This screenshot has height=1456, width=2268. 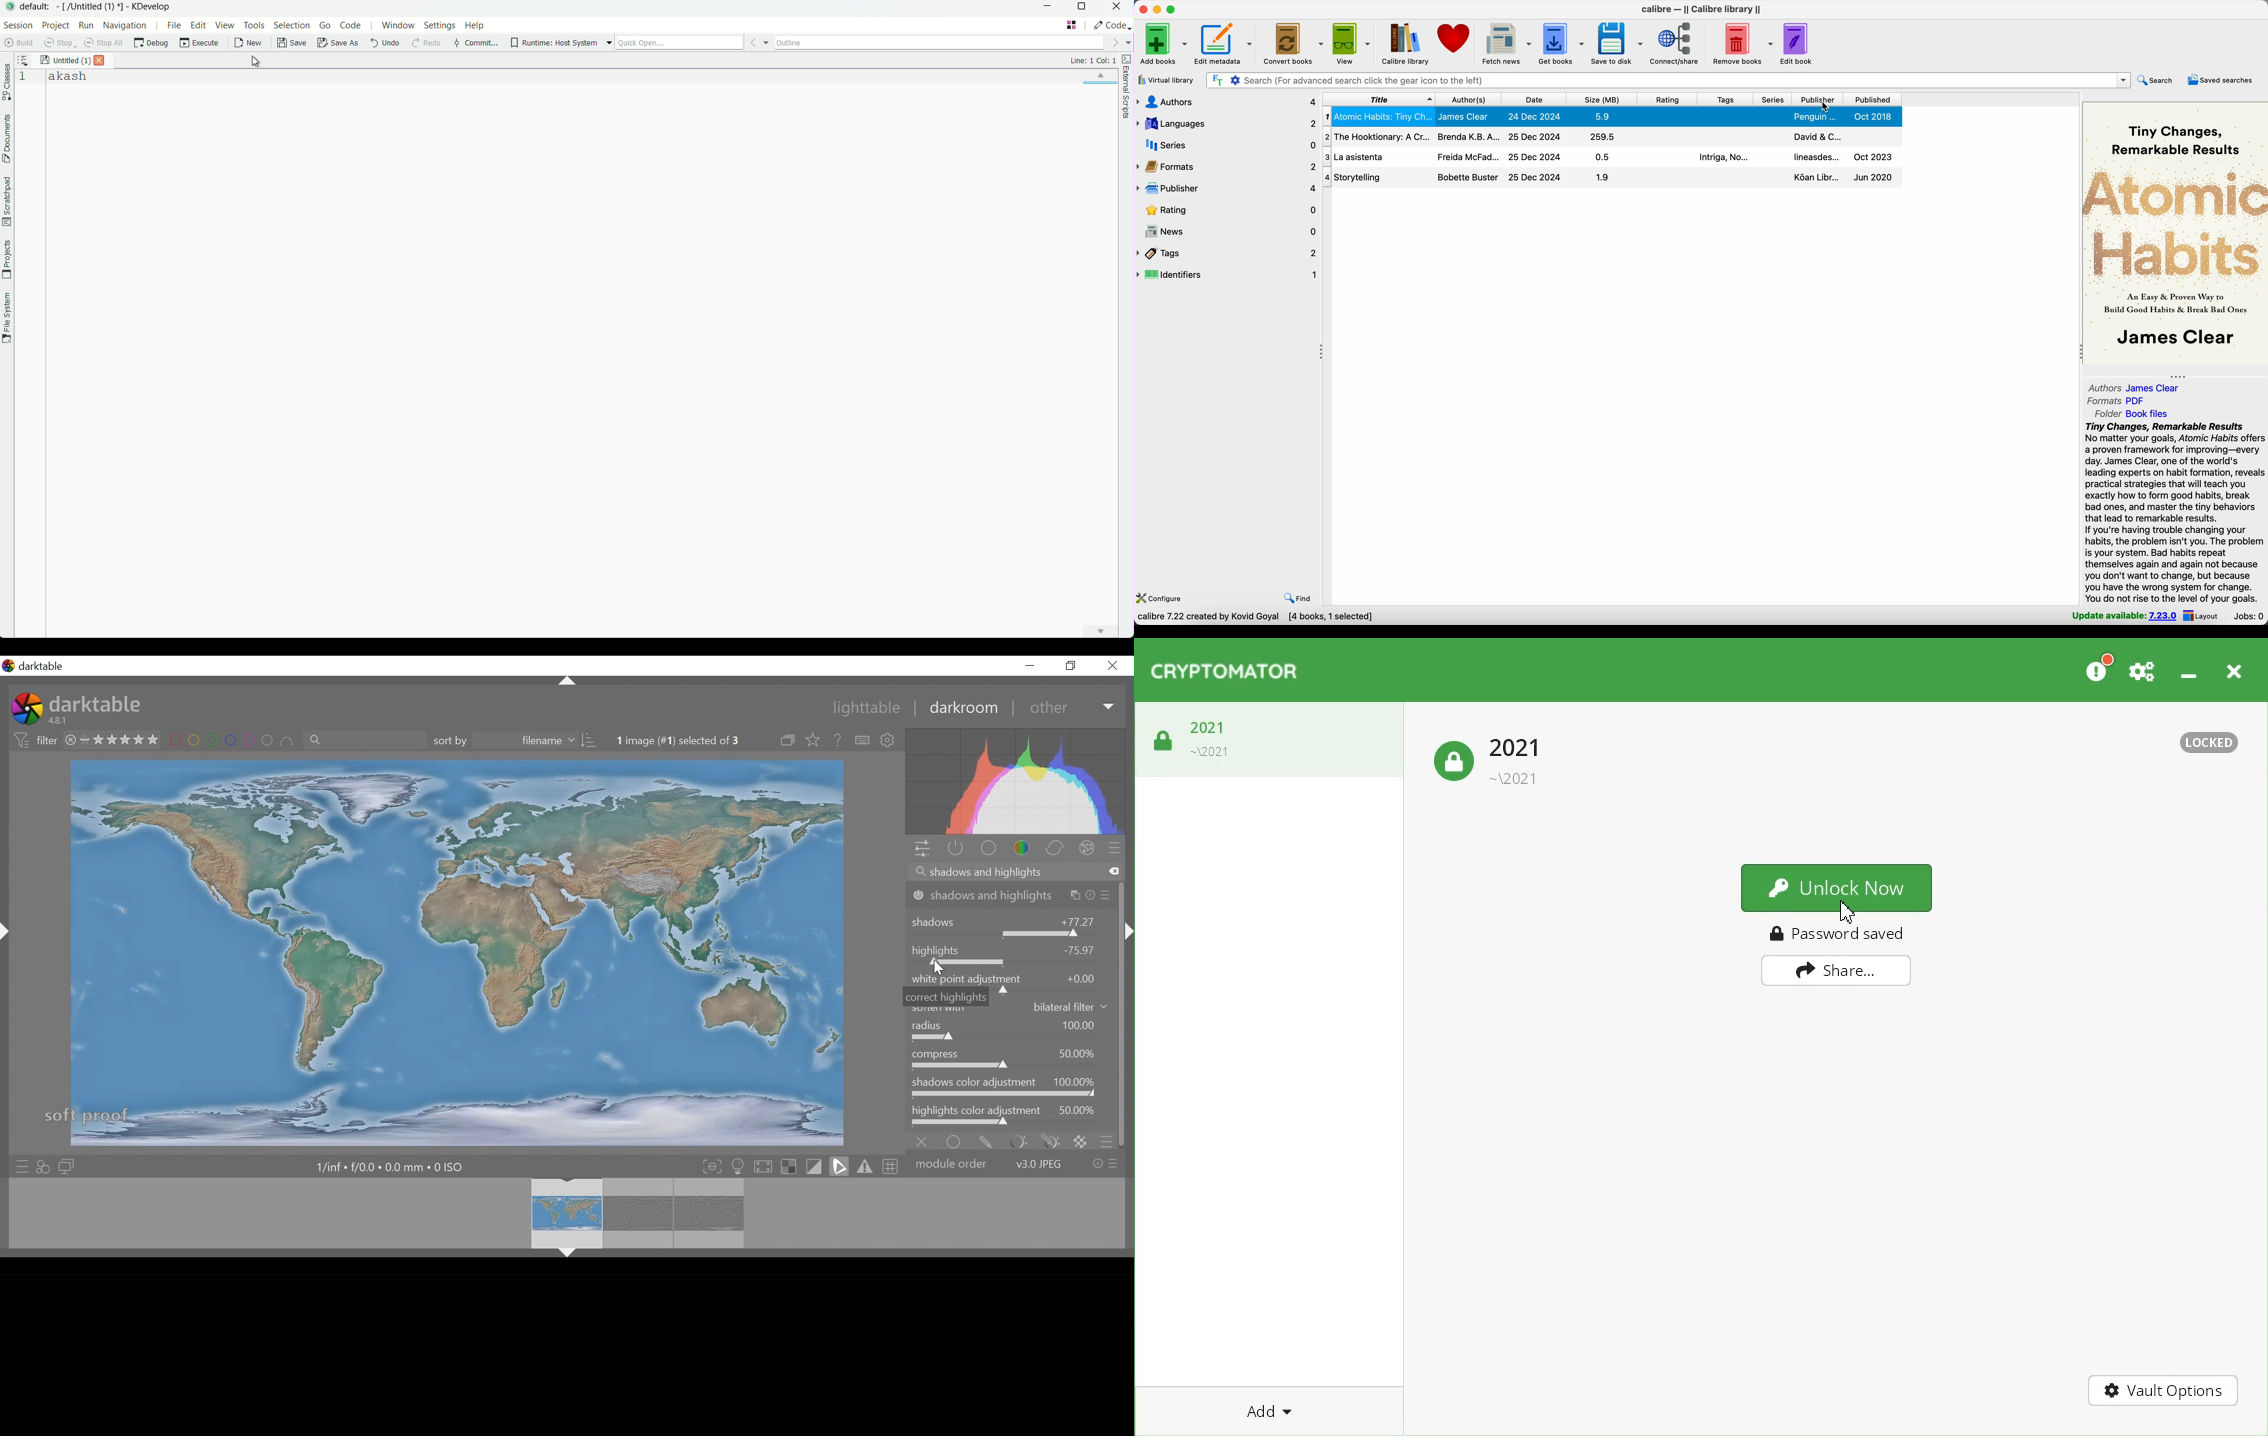 What do you see at coordinates (1602, 100) in the screenshot?
I see `size` at bounding box center [1602, 100].